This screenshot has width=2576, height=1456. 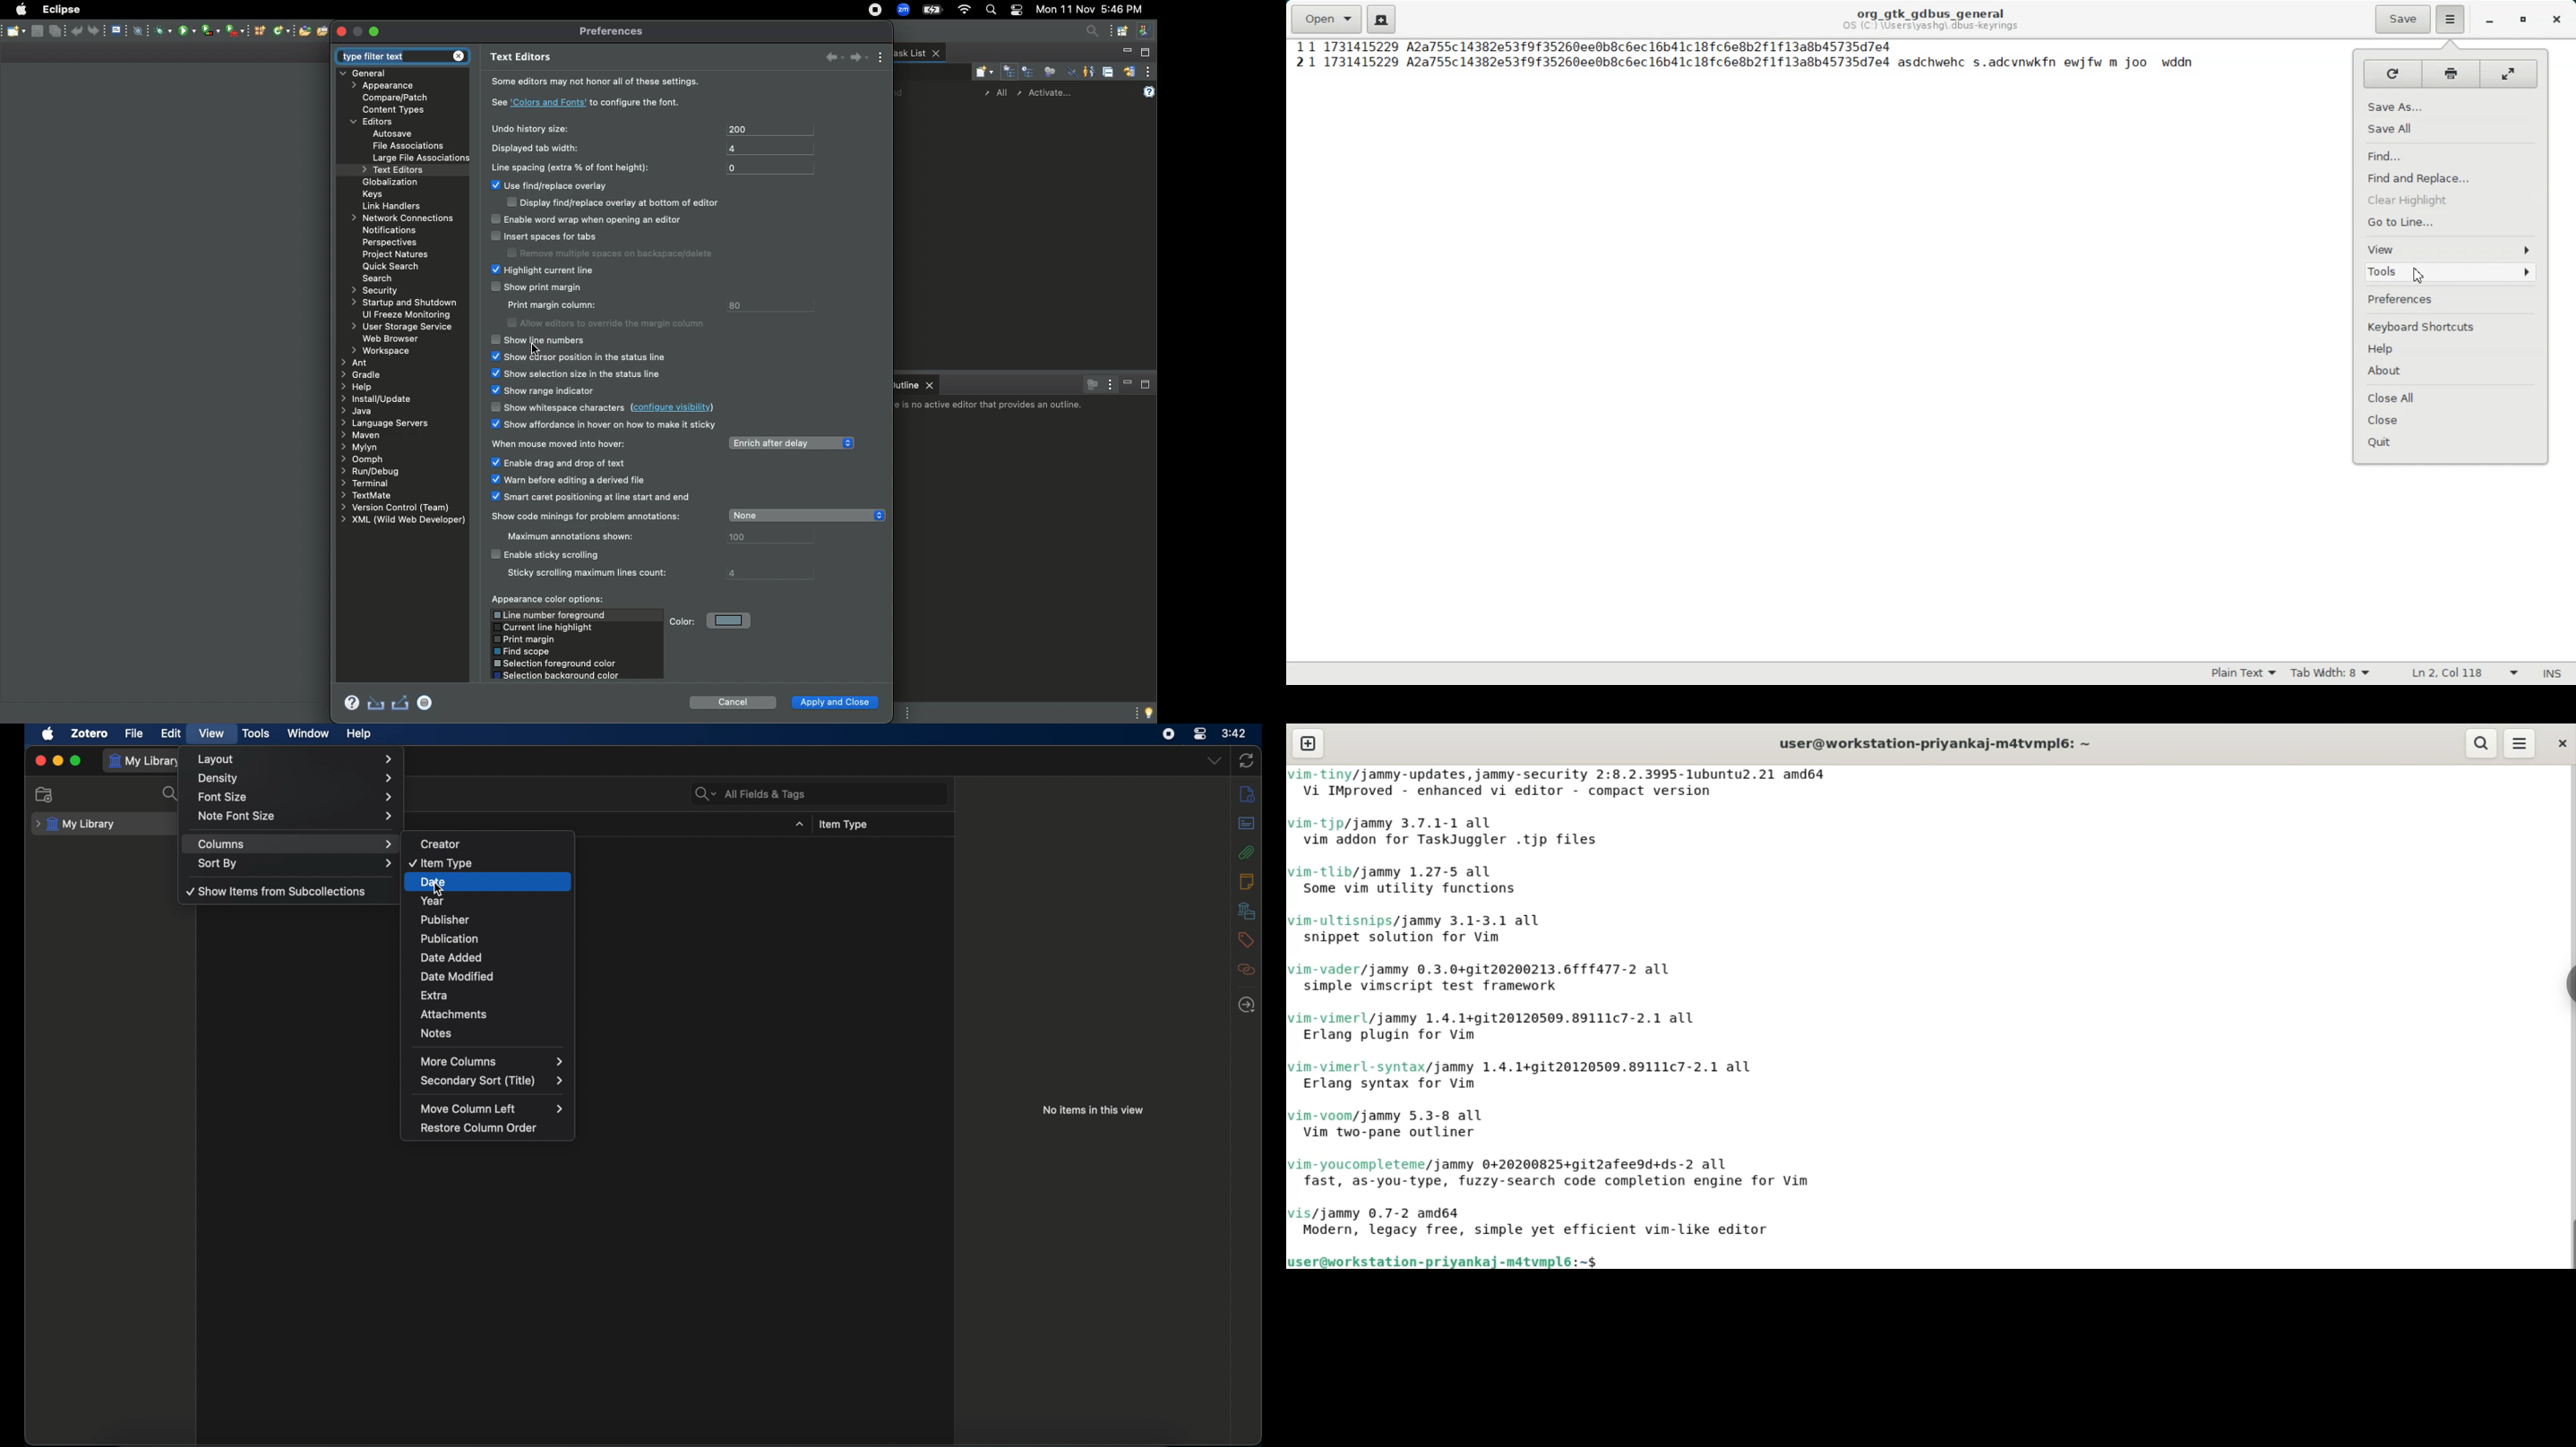 What do you see at coordinates (212, 734) in the screenshot?
I see `view` at bounding box center [212, 734].